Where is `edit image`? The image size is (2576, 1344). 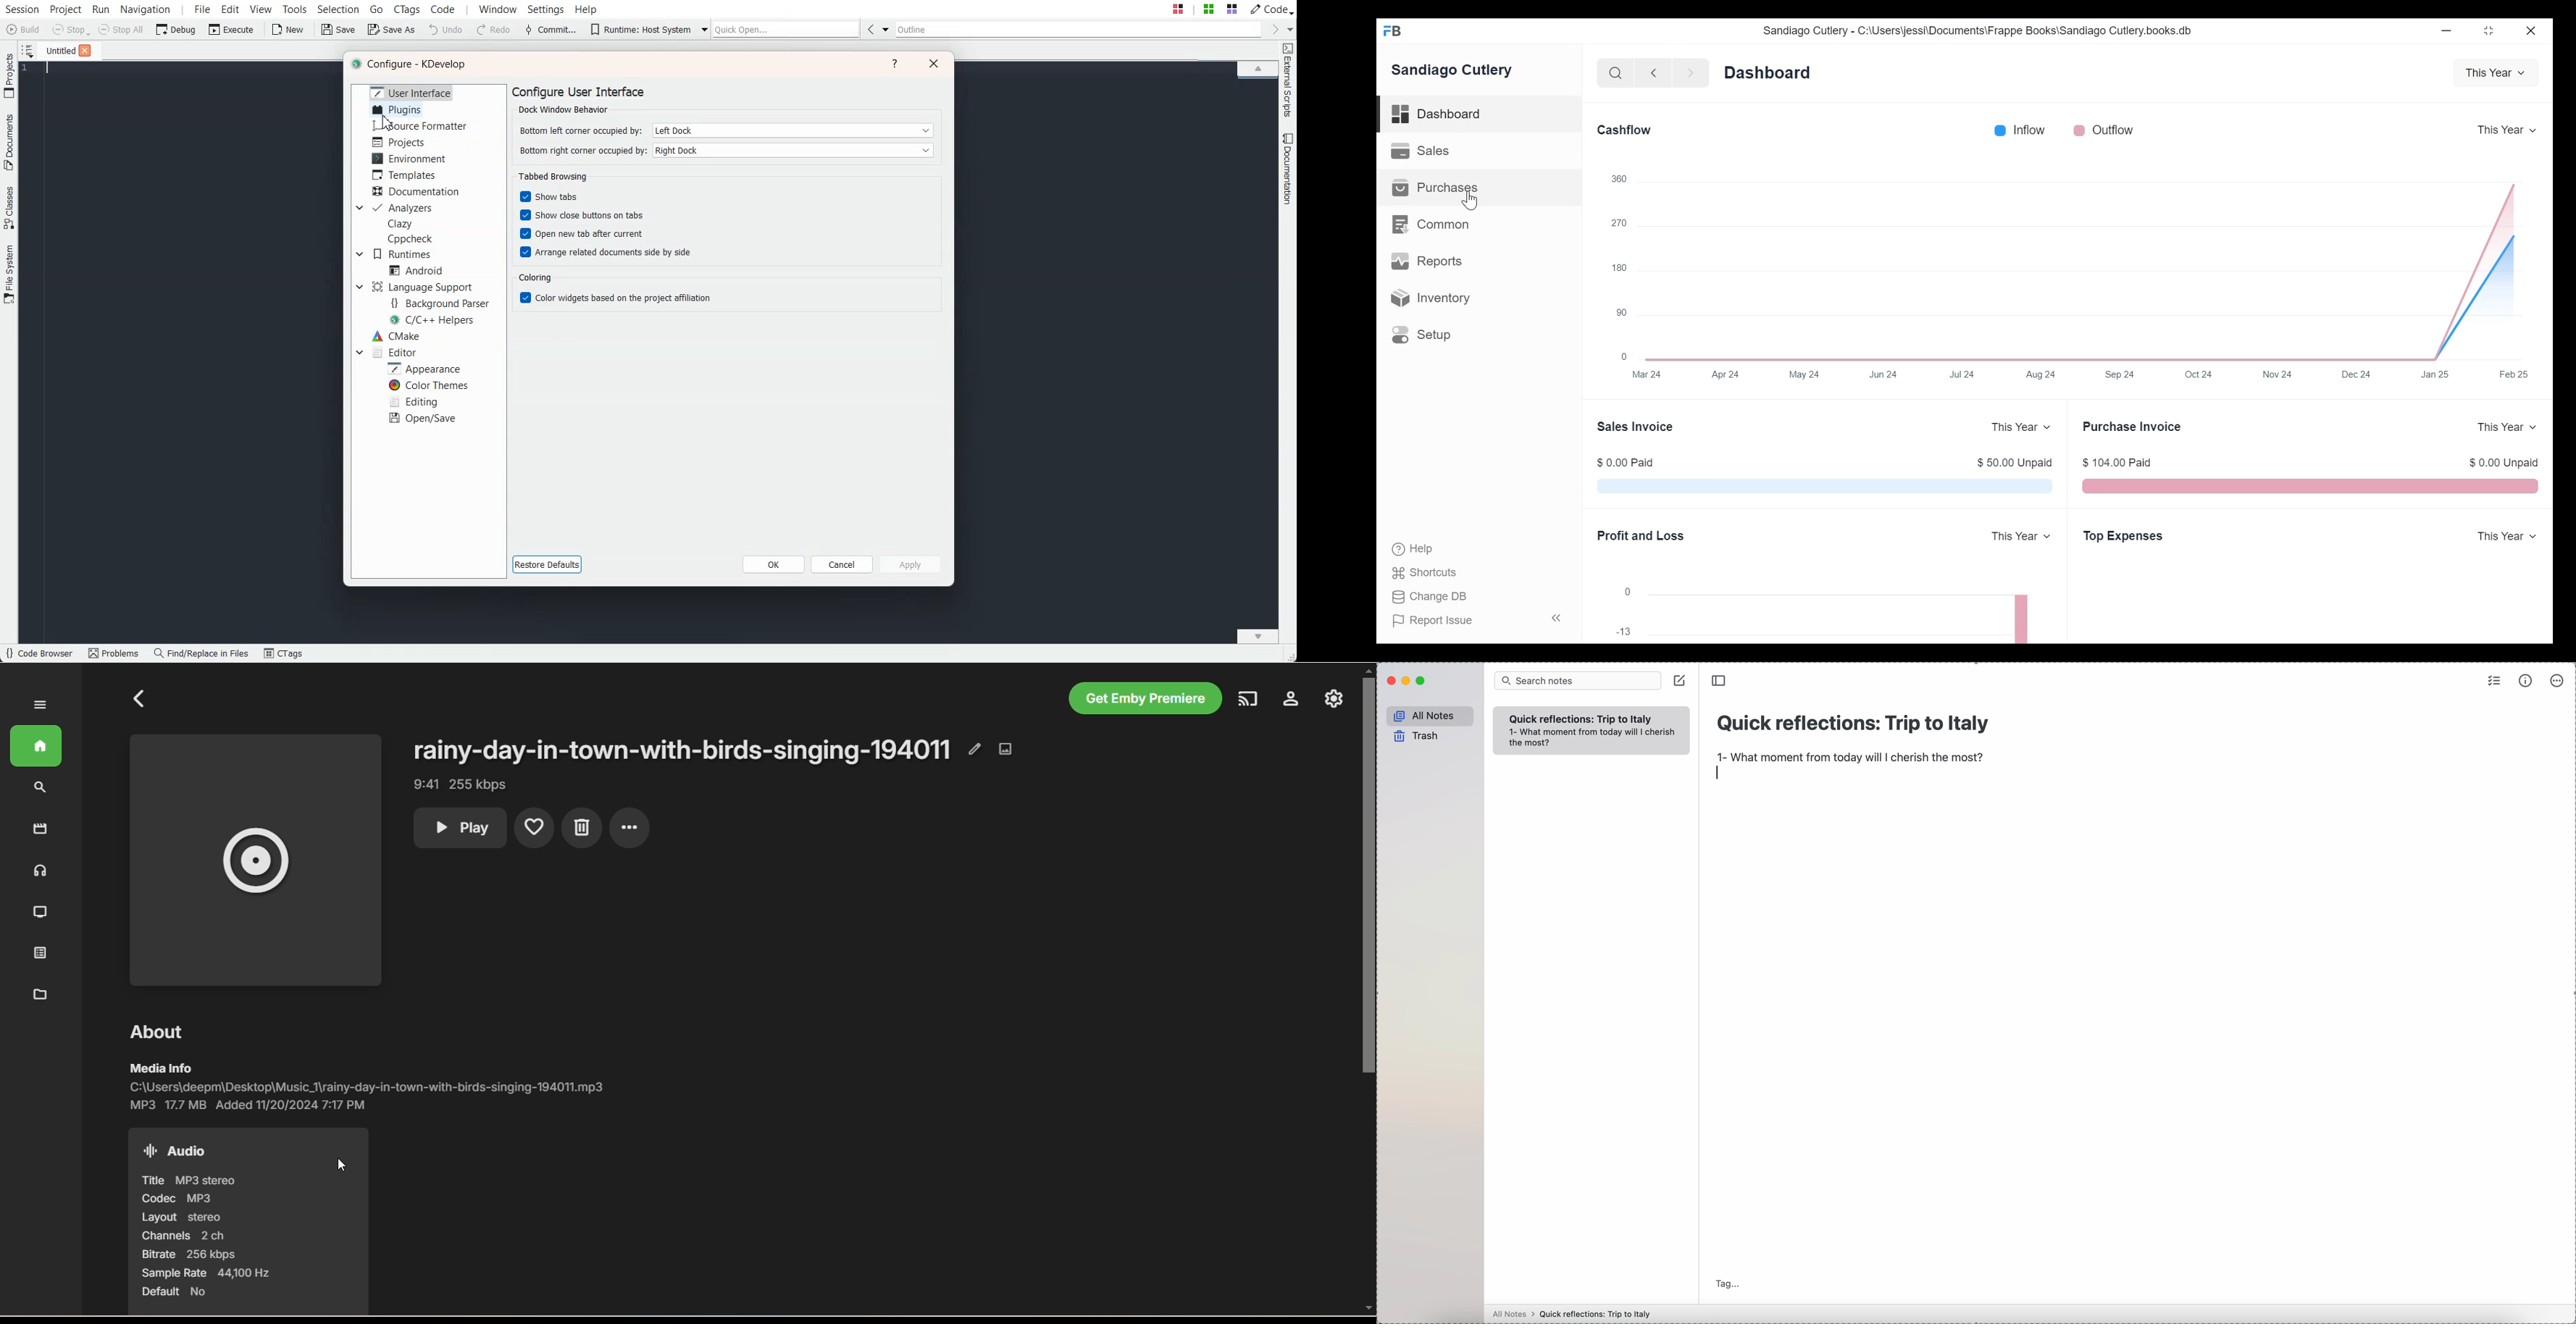
edit image is located at coordinates (1007, 750).